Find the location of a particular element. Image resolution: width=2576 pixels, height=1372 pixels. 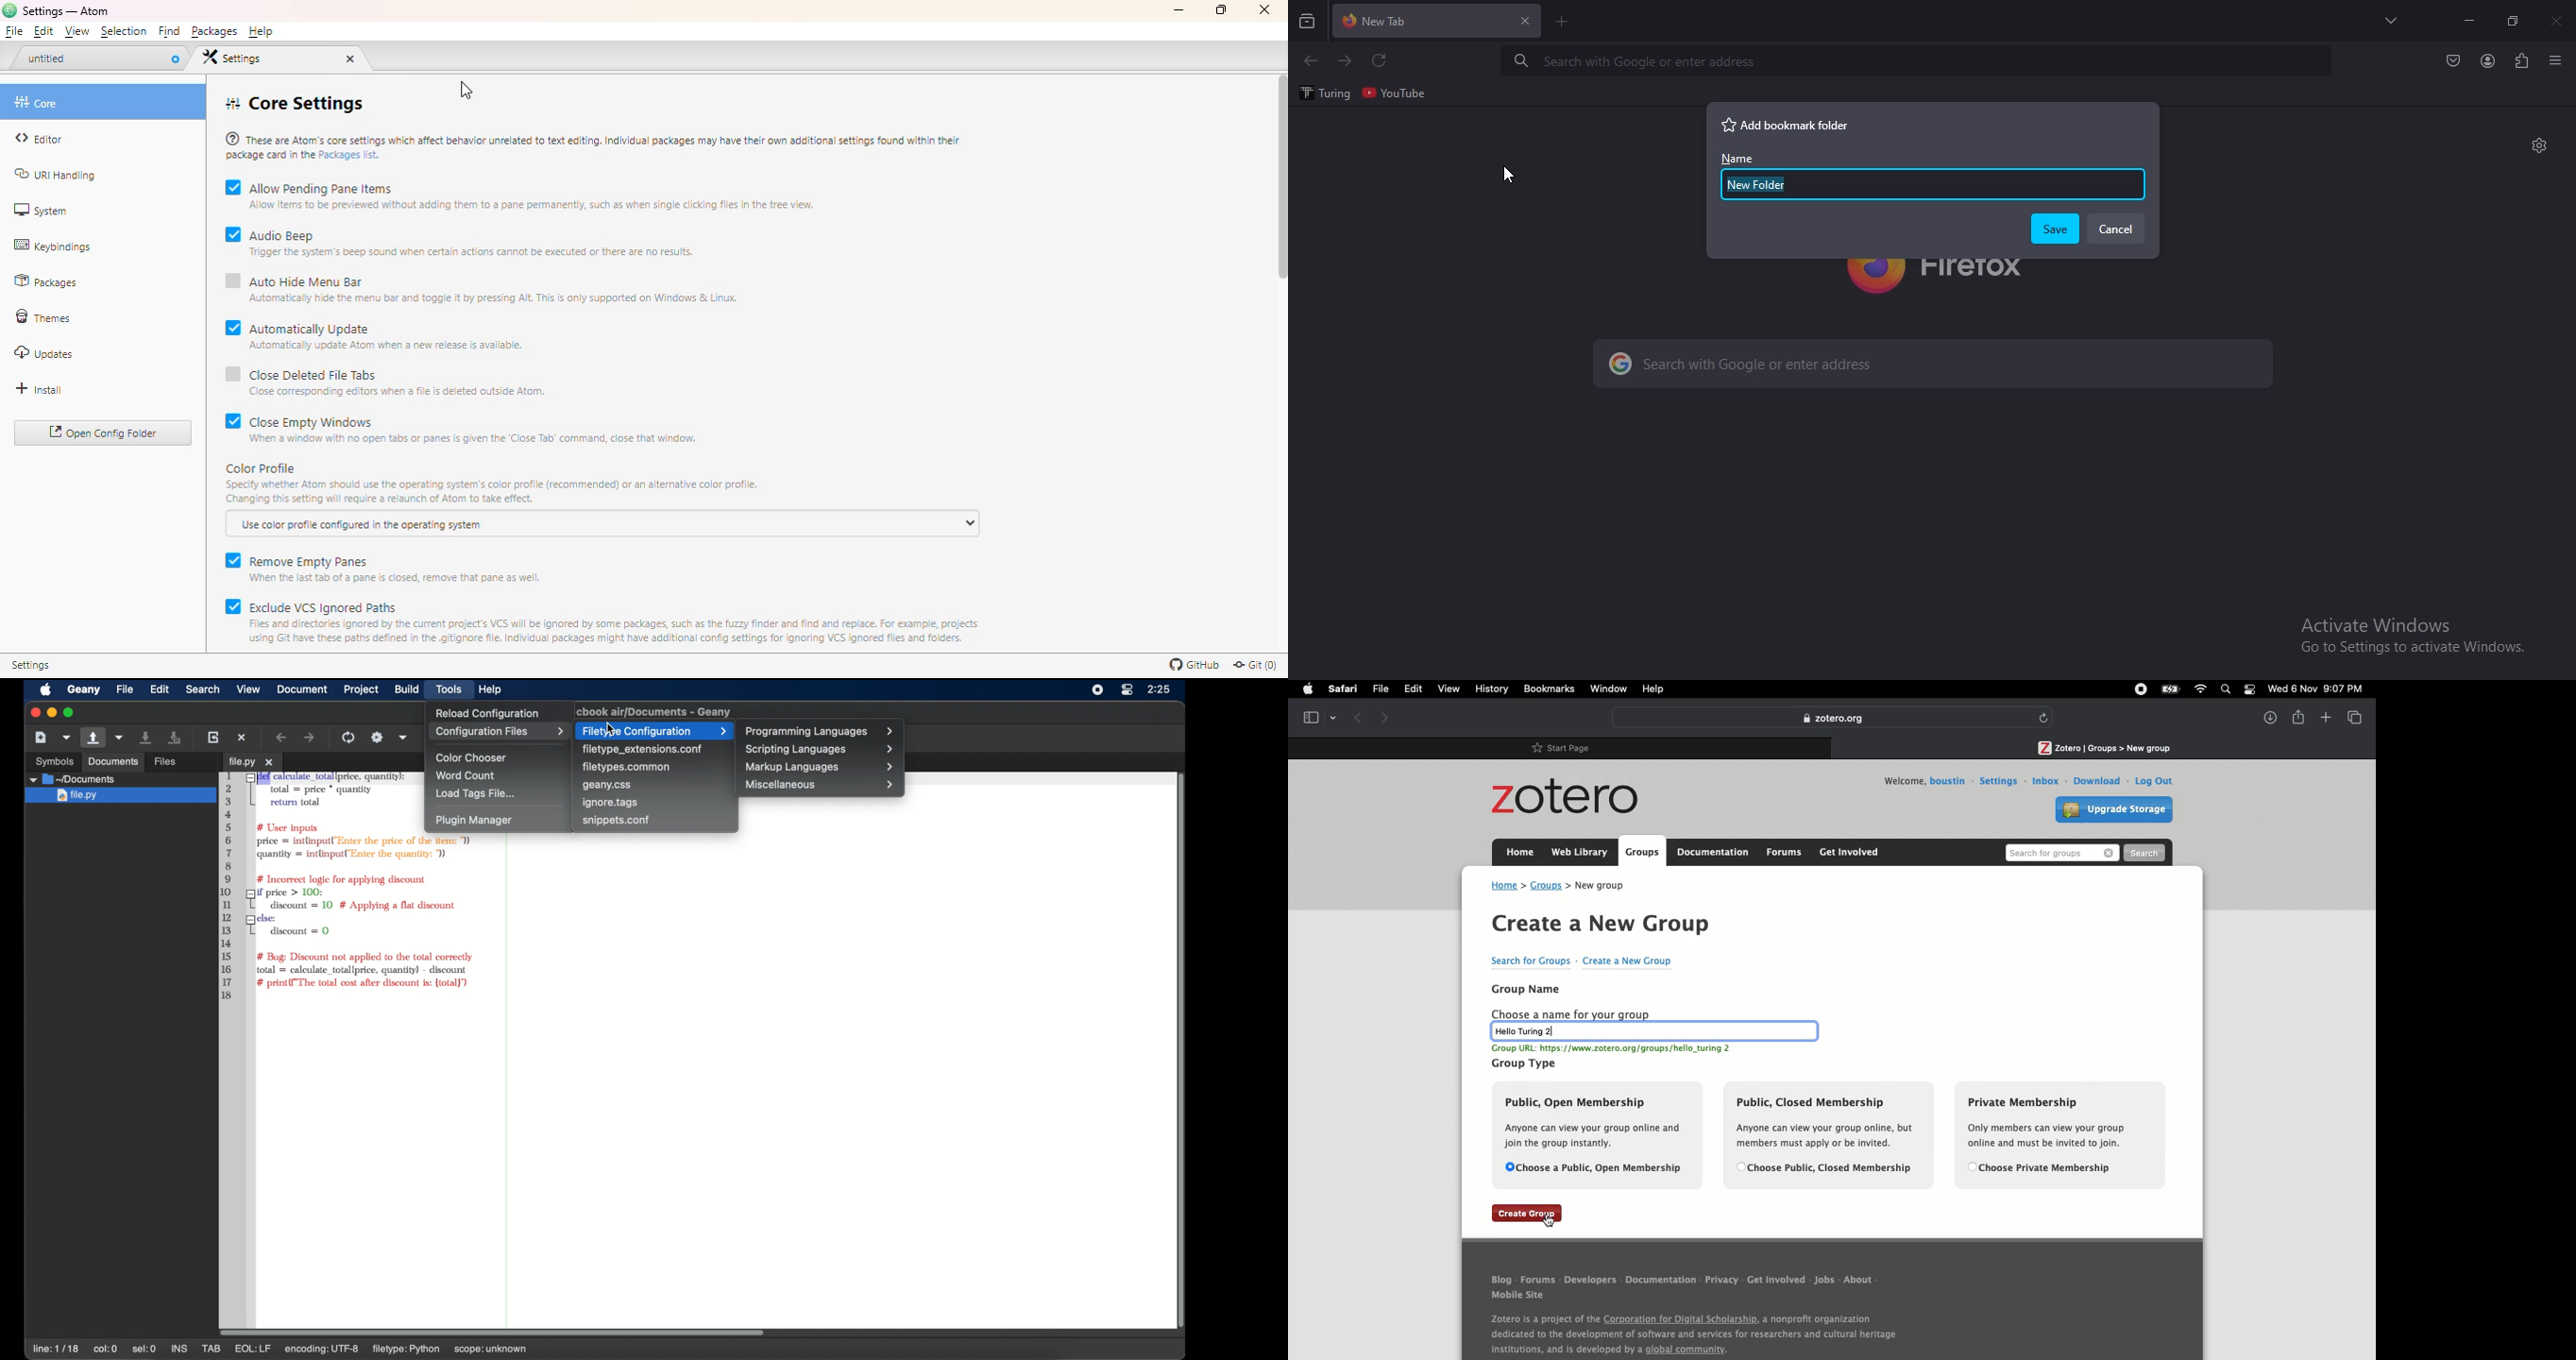

Settings is located at coordinates (1998, 781).